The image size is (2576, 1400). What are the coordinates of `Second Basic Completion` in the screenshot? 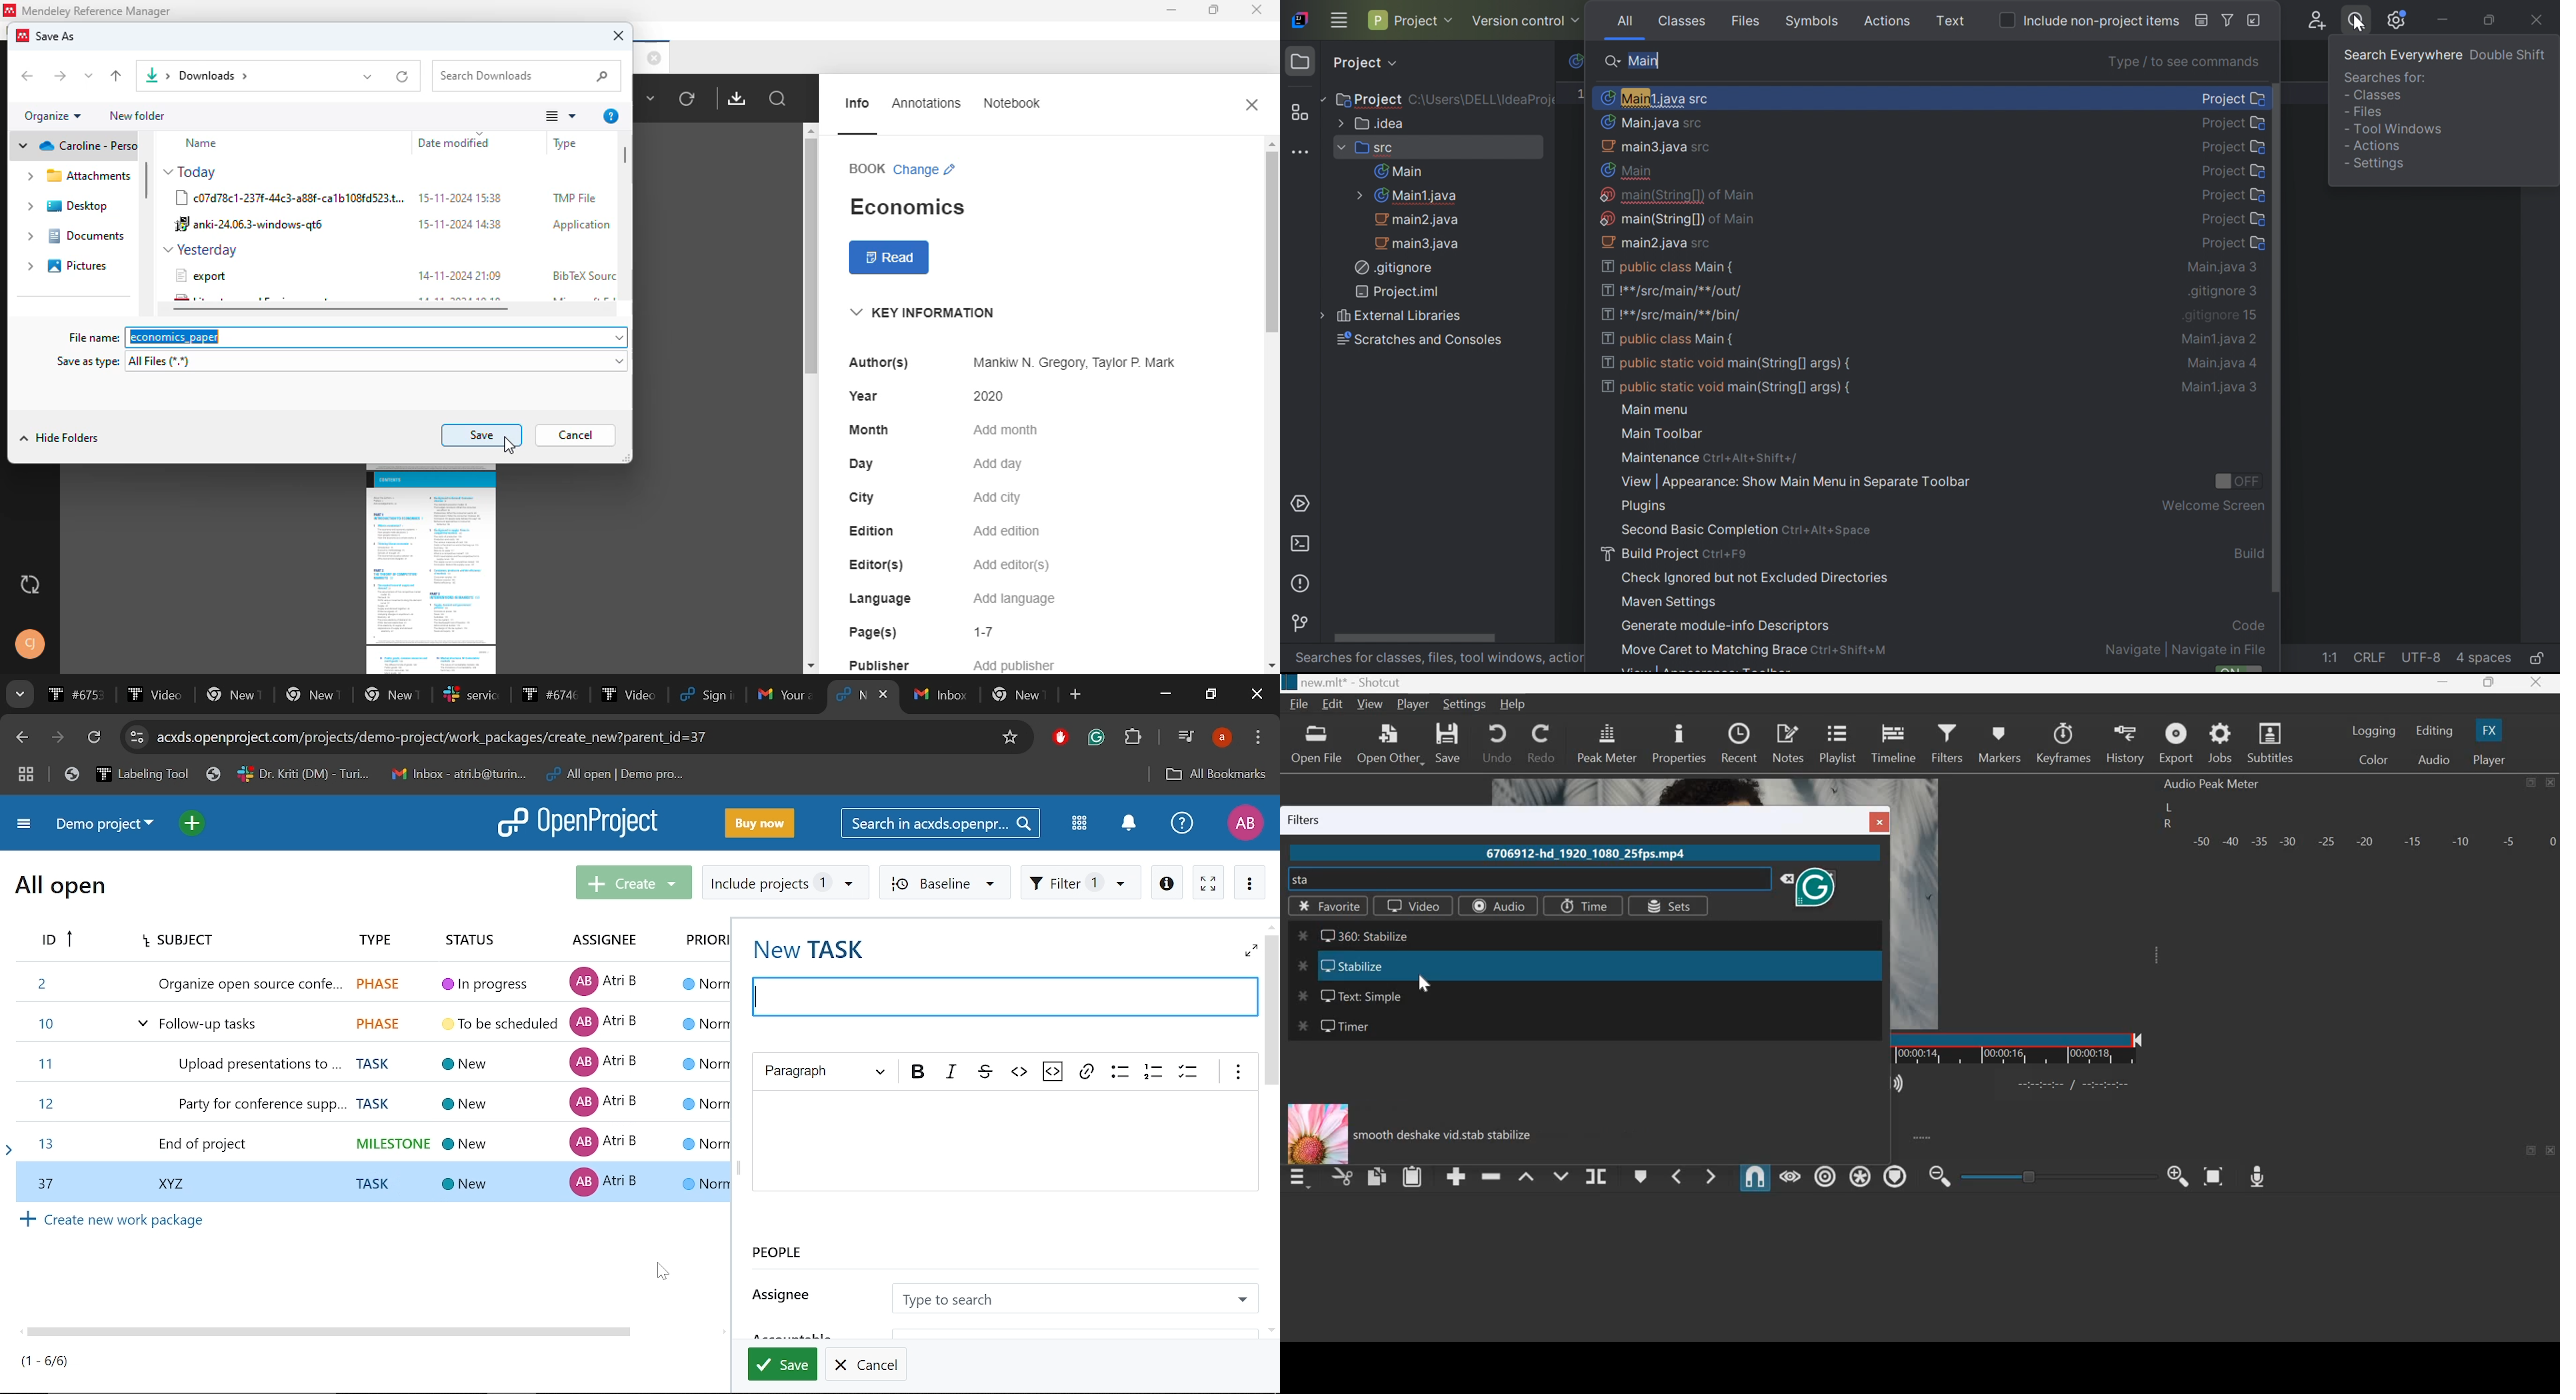 It's located at (1699, 530).